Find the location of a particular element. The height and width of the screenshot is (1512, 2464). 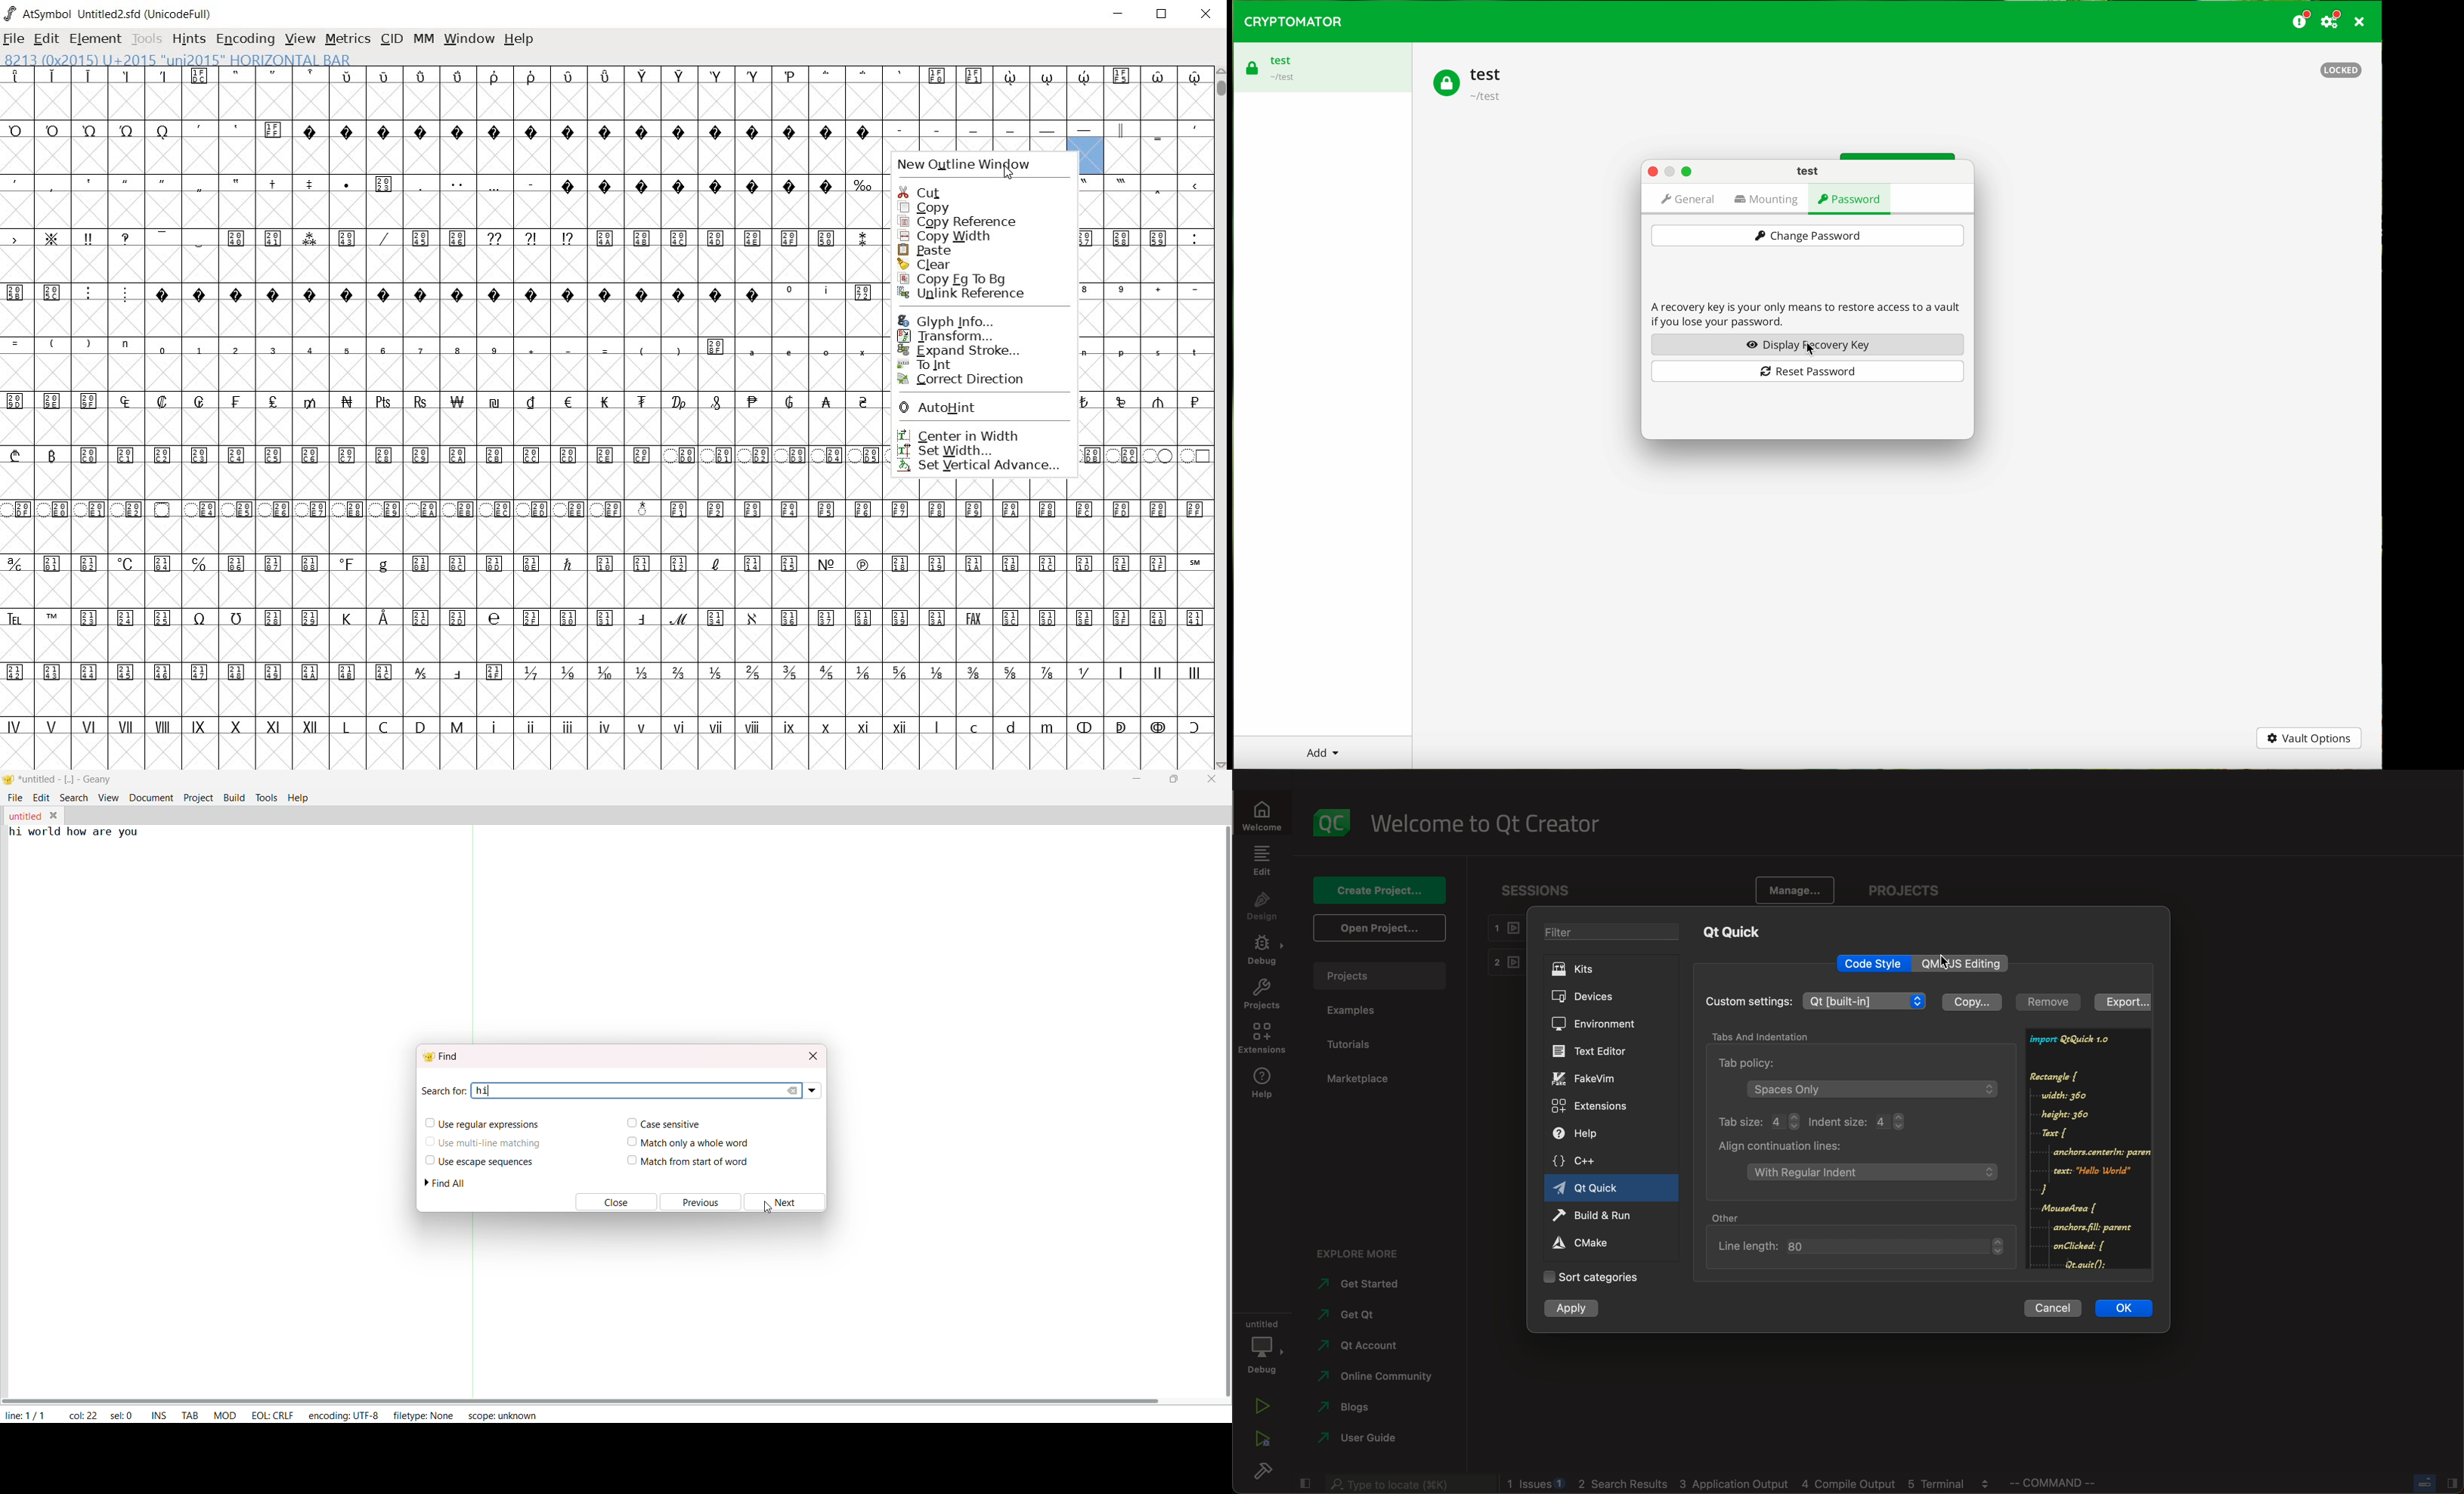

case sensitive is located at coordinates (669, 1123).